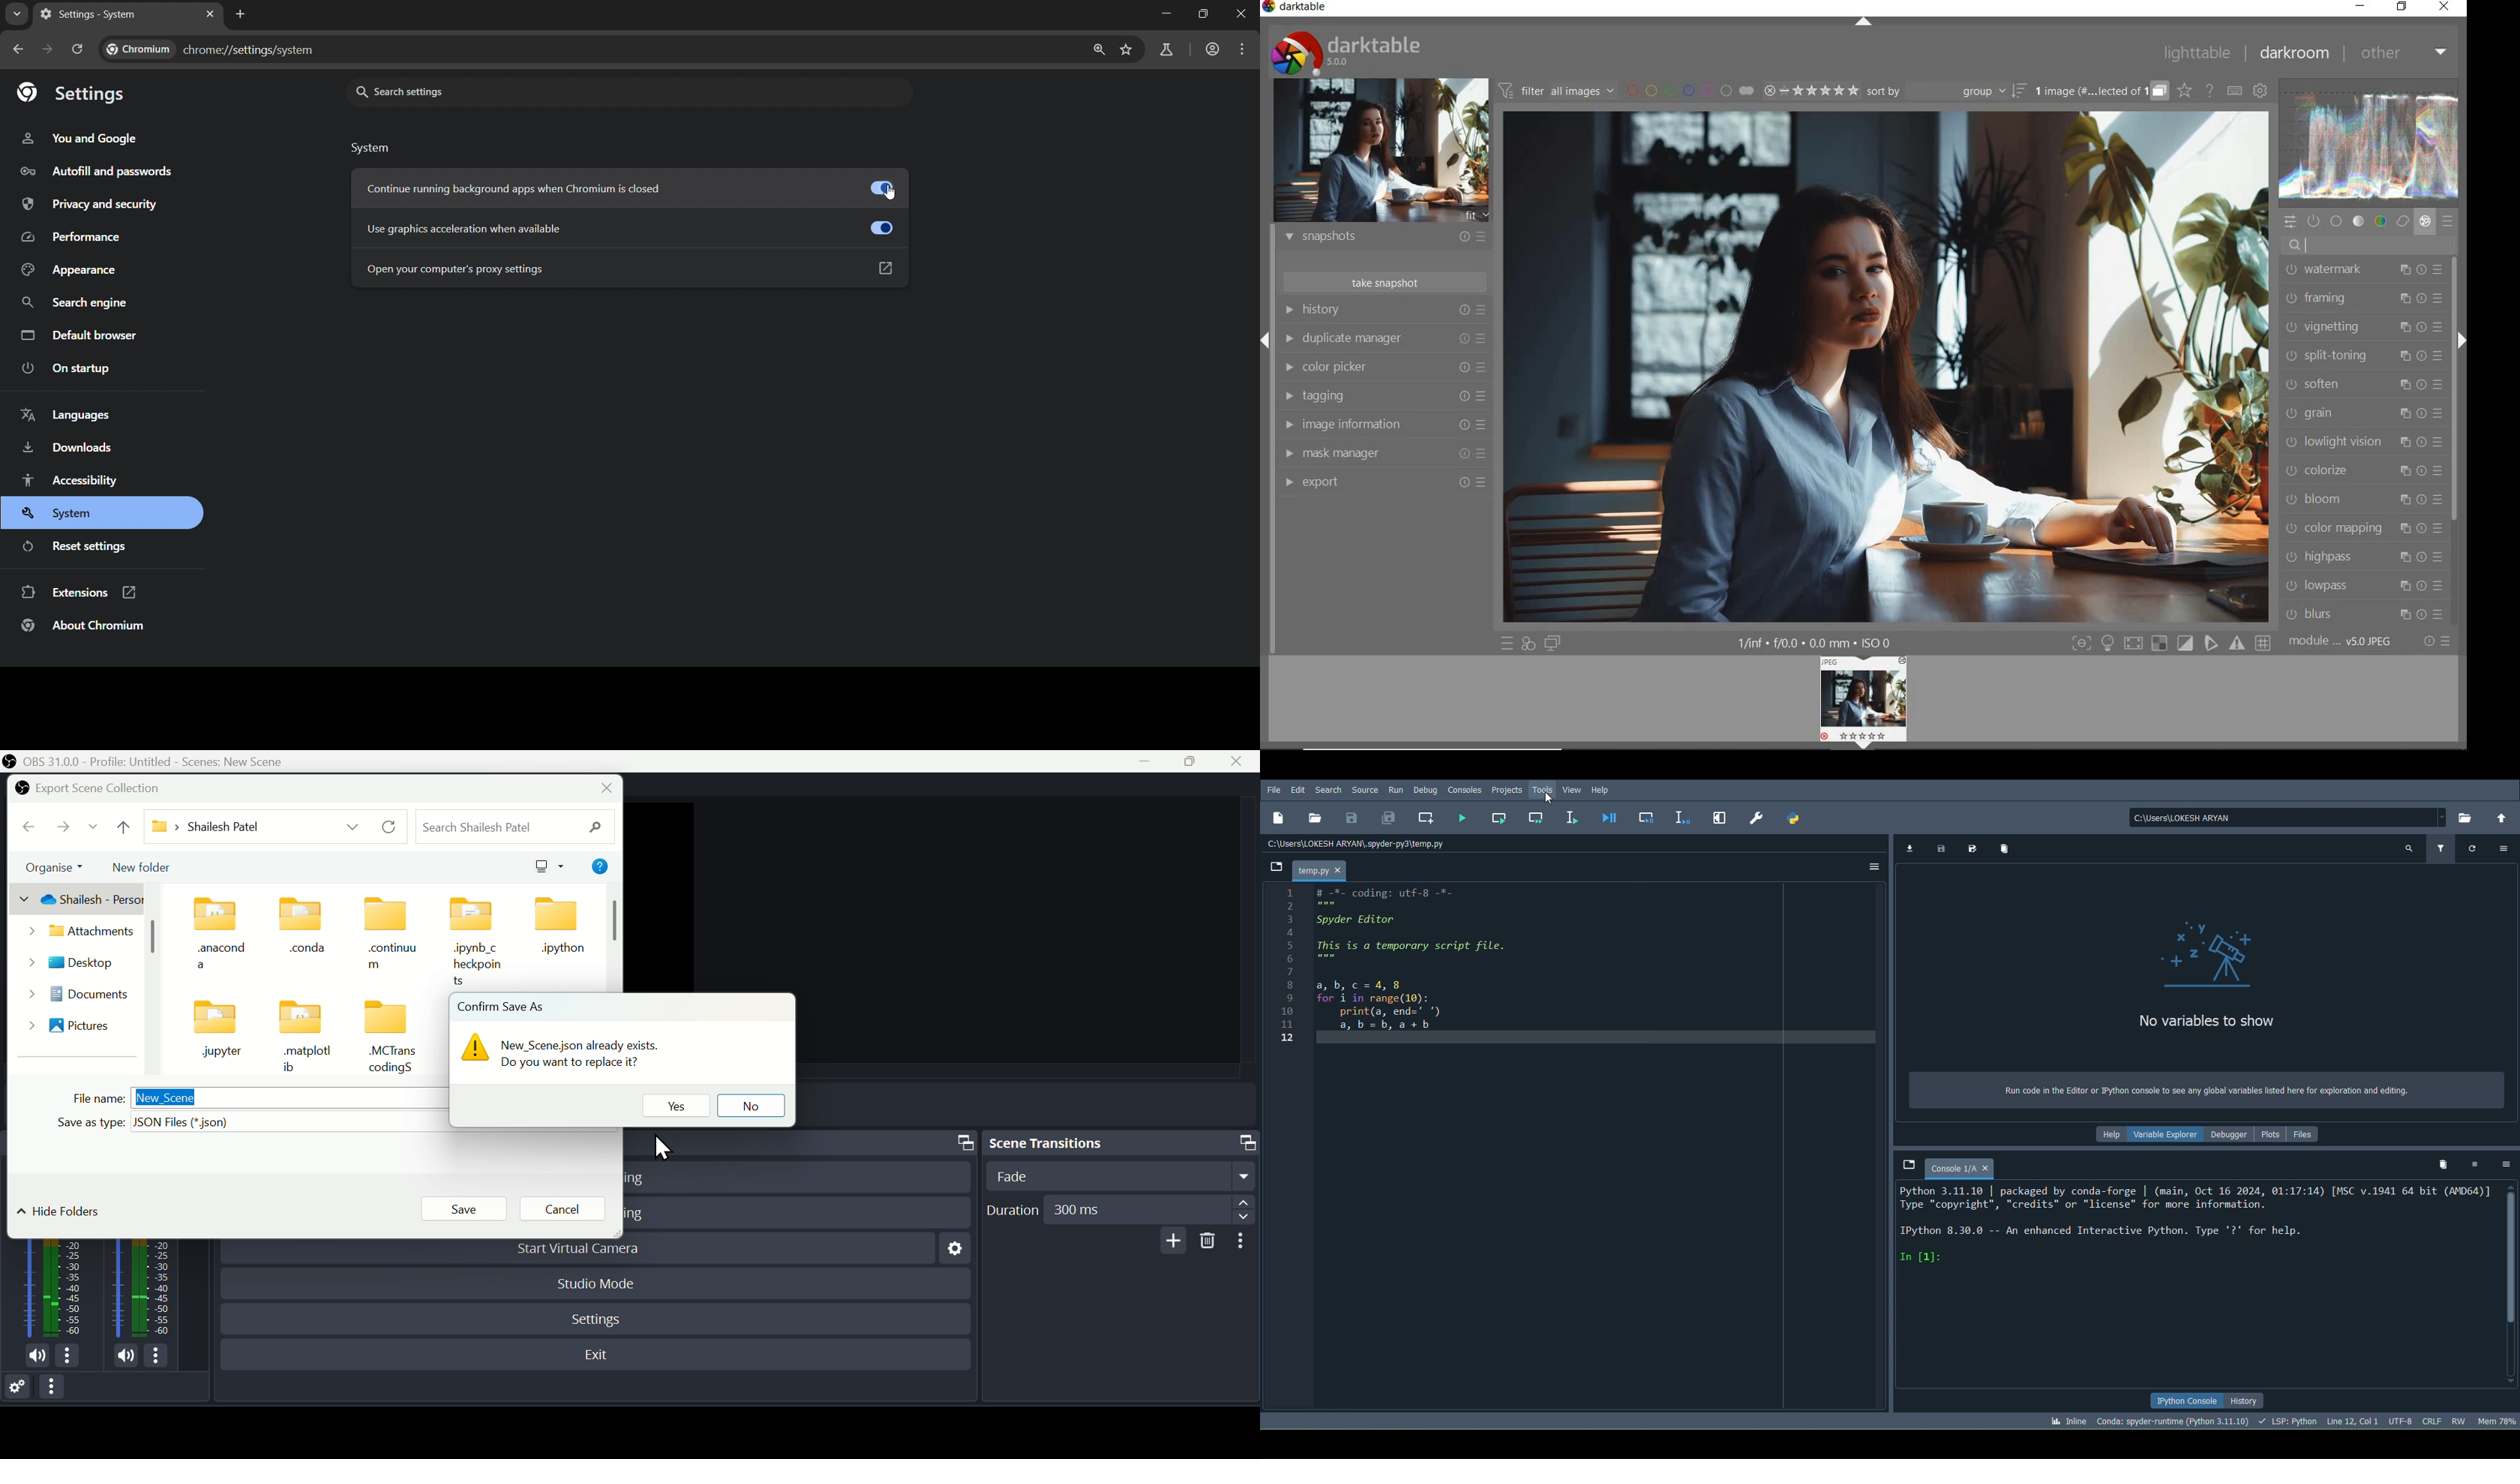 The width and height of the screenshot is (2520, 1484). What do you see at coordinates (2210, 91) in the screenshot?
I see `enable online help` at bounding box center [2210, 91].